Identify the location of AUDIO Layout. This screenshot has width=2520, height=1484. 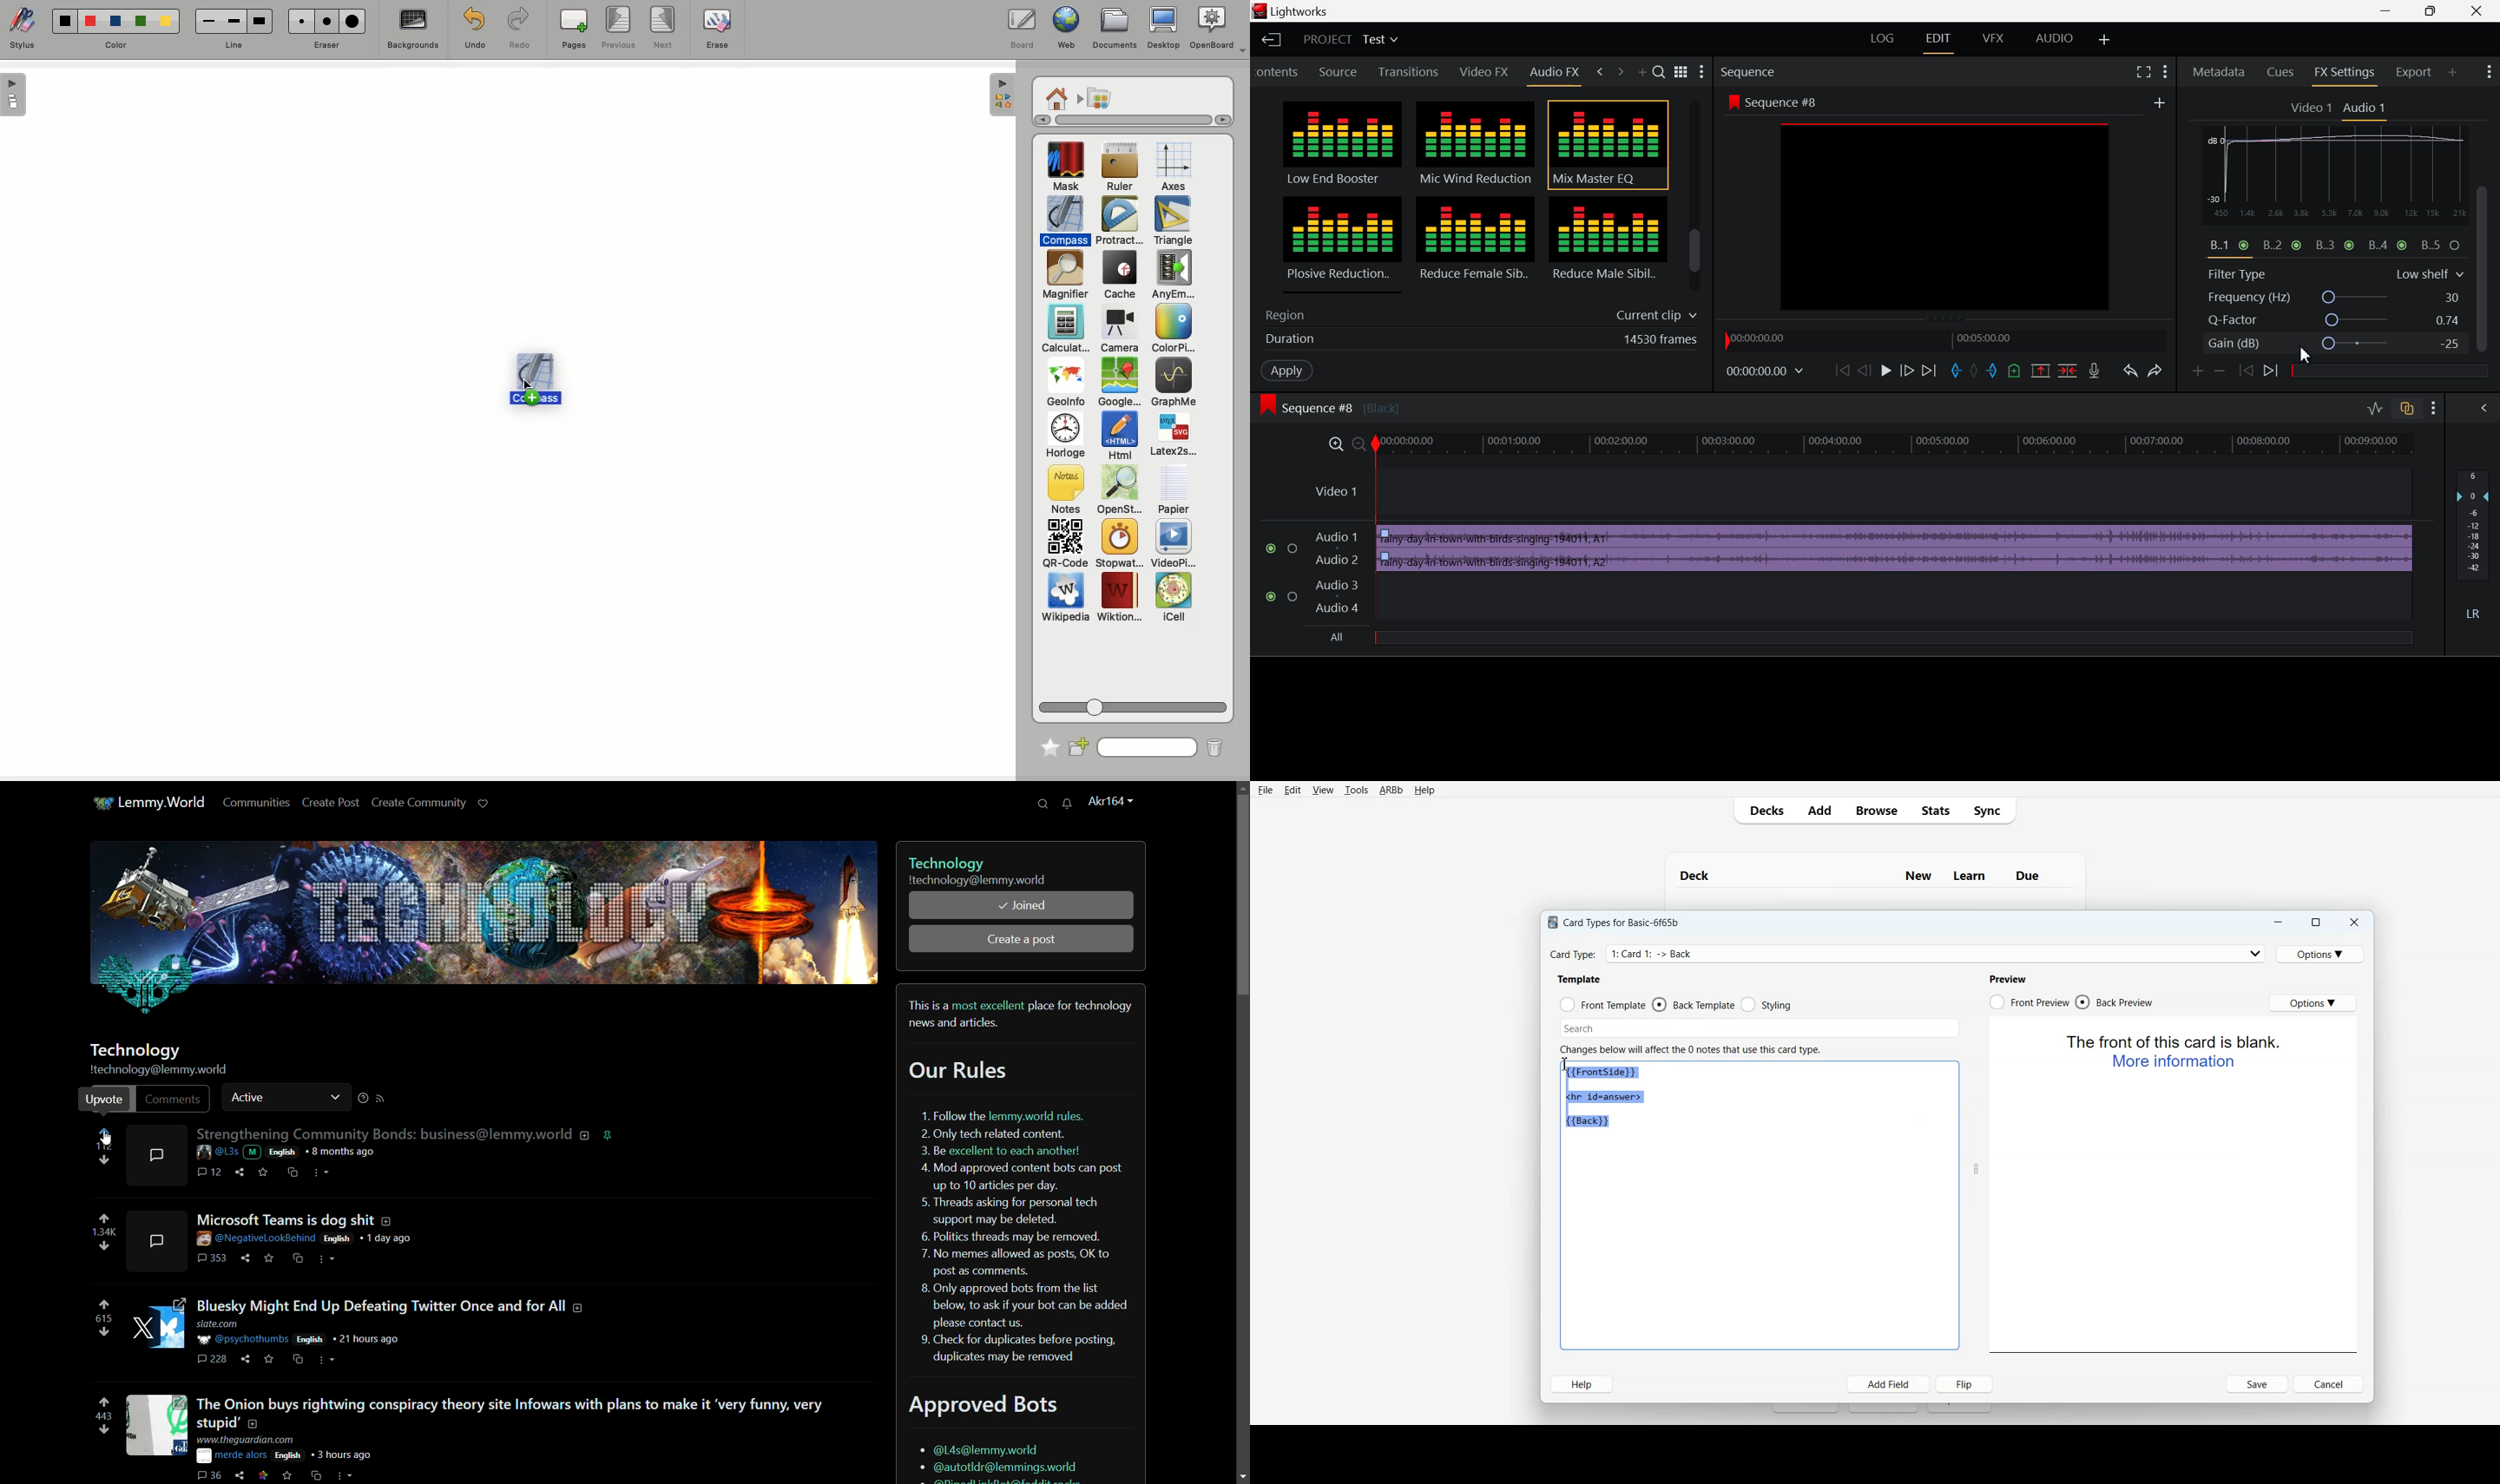
(2053, 40).